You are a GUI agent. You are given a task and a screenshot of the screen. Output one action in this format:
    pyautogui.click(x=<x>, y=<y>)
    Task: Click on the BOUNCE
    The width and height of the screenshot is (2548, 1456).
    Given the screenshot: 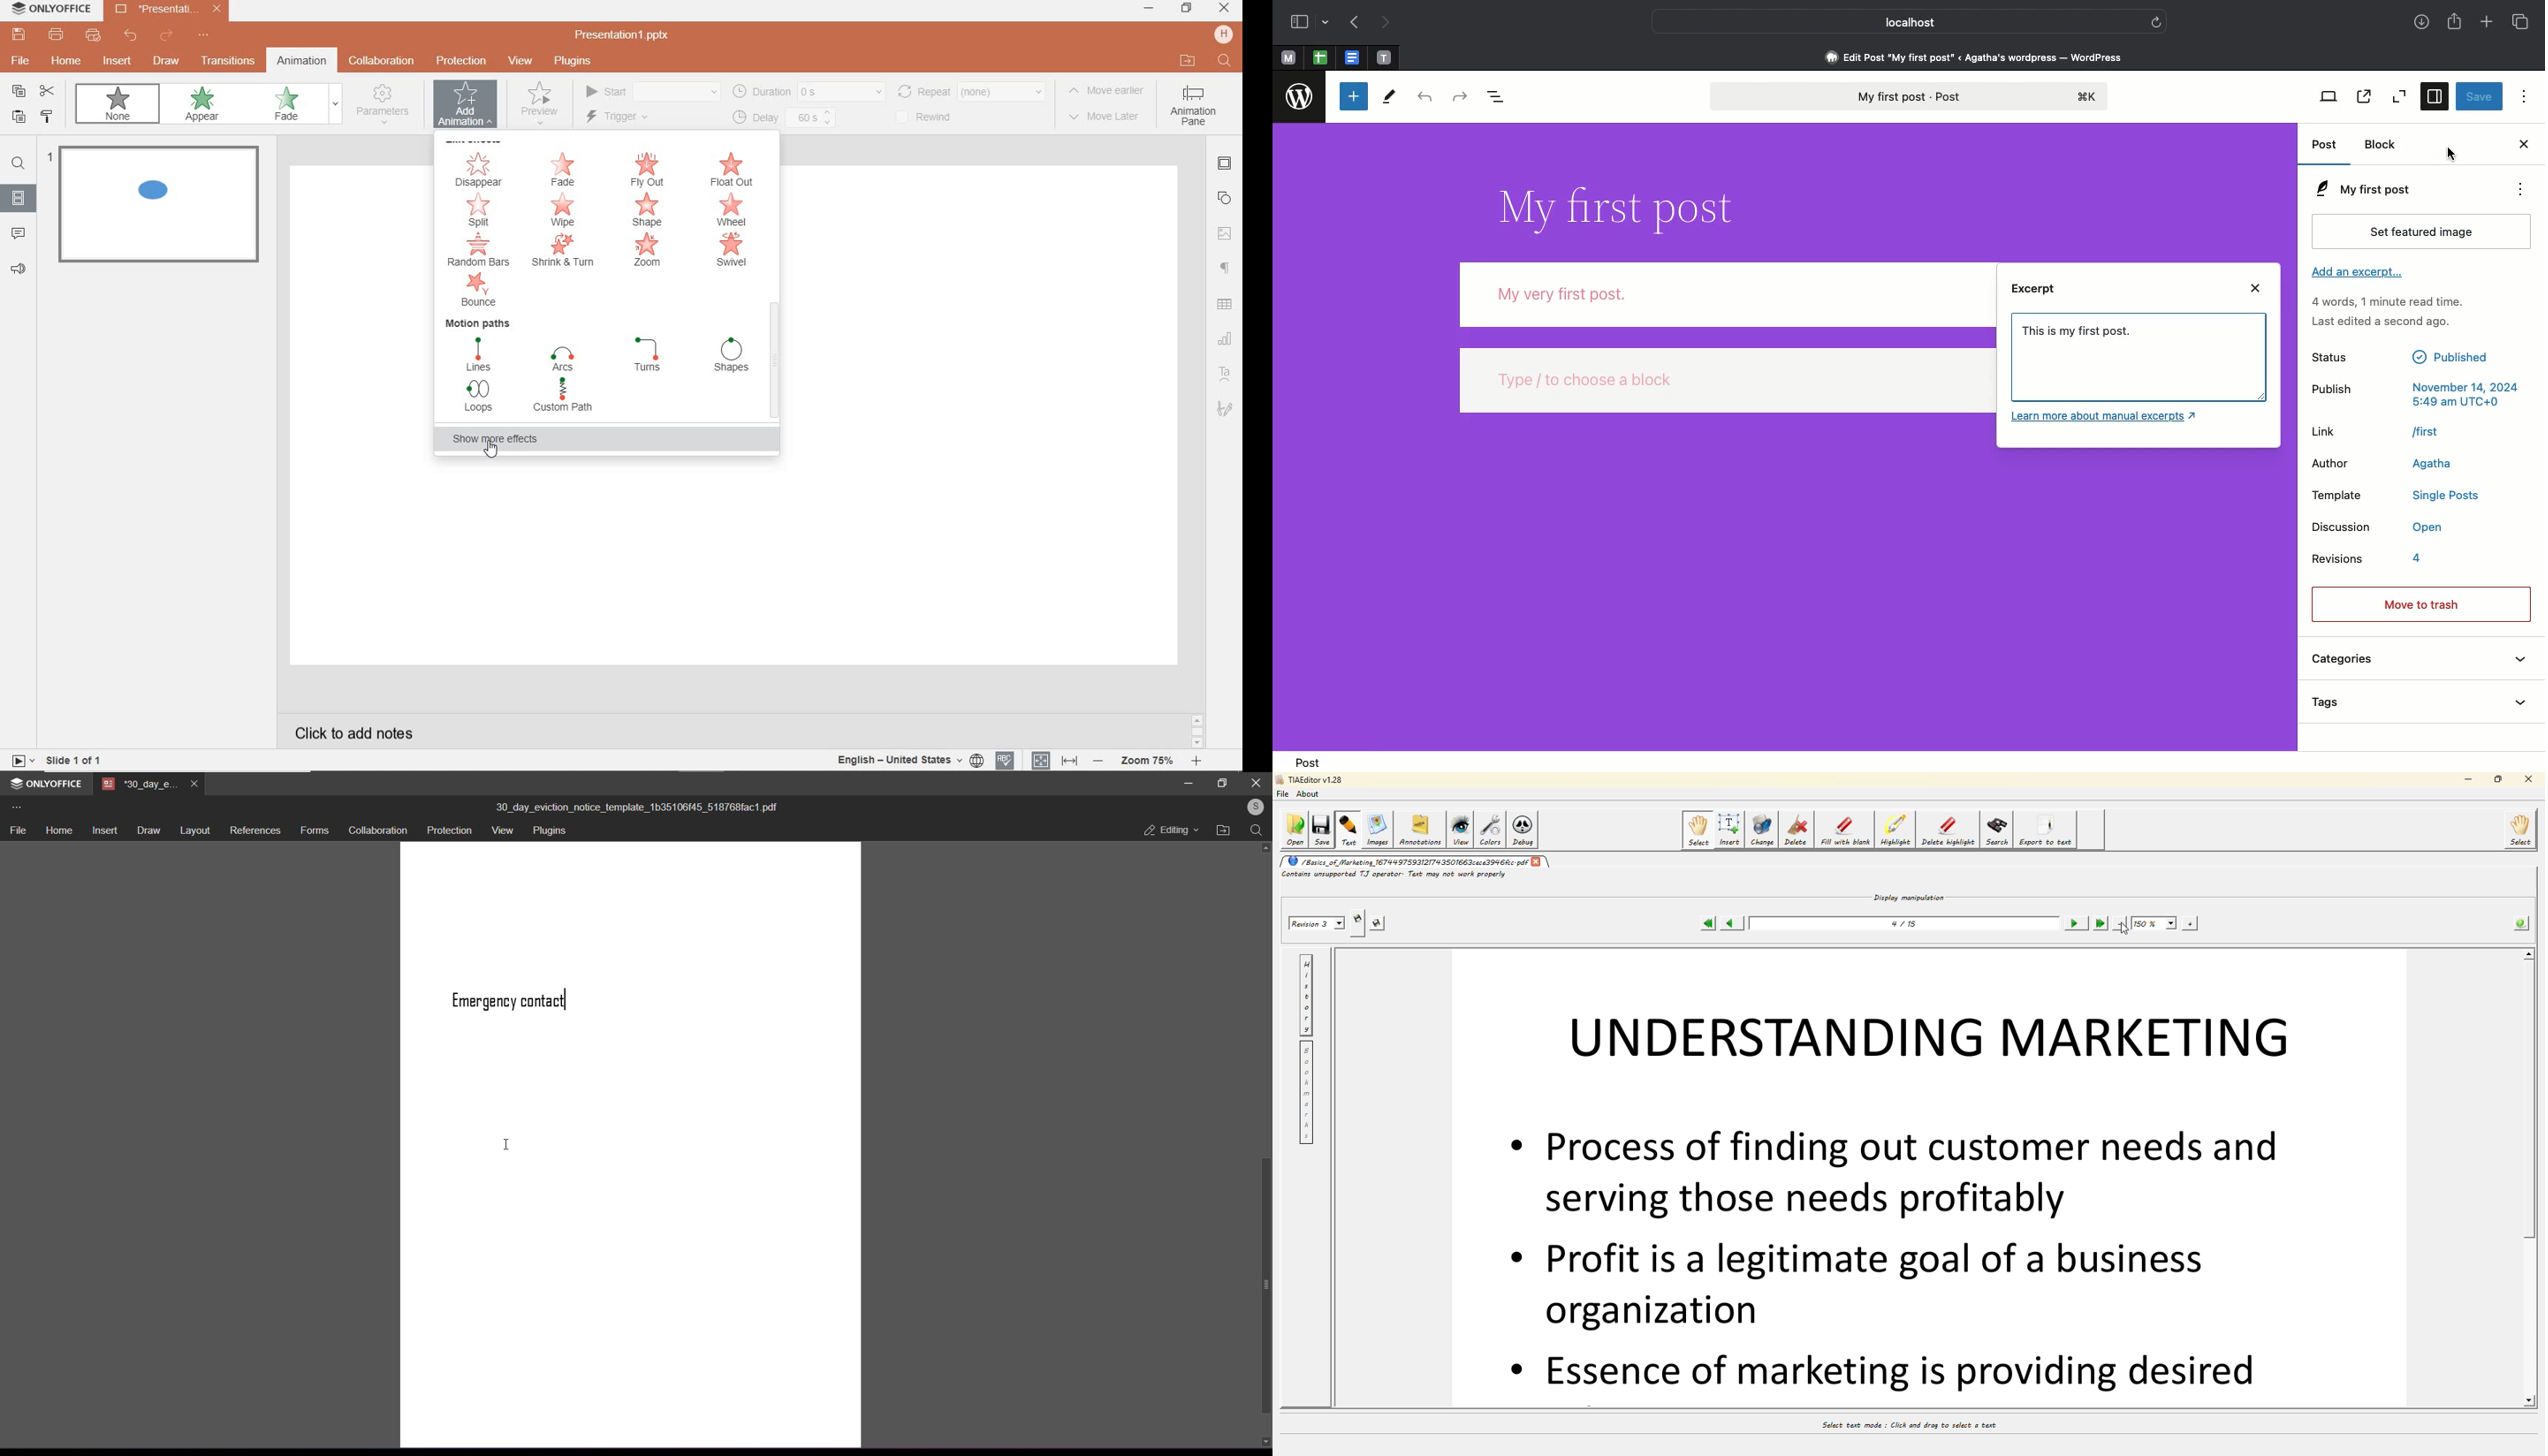 What is the action you would take?
    pyautogui.click(x=484, y=289)
    